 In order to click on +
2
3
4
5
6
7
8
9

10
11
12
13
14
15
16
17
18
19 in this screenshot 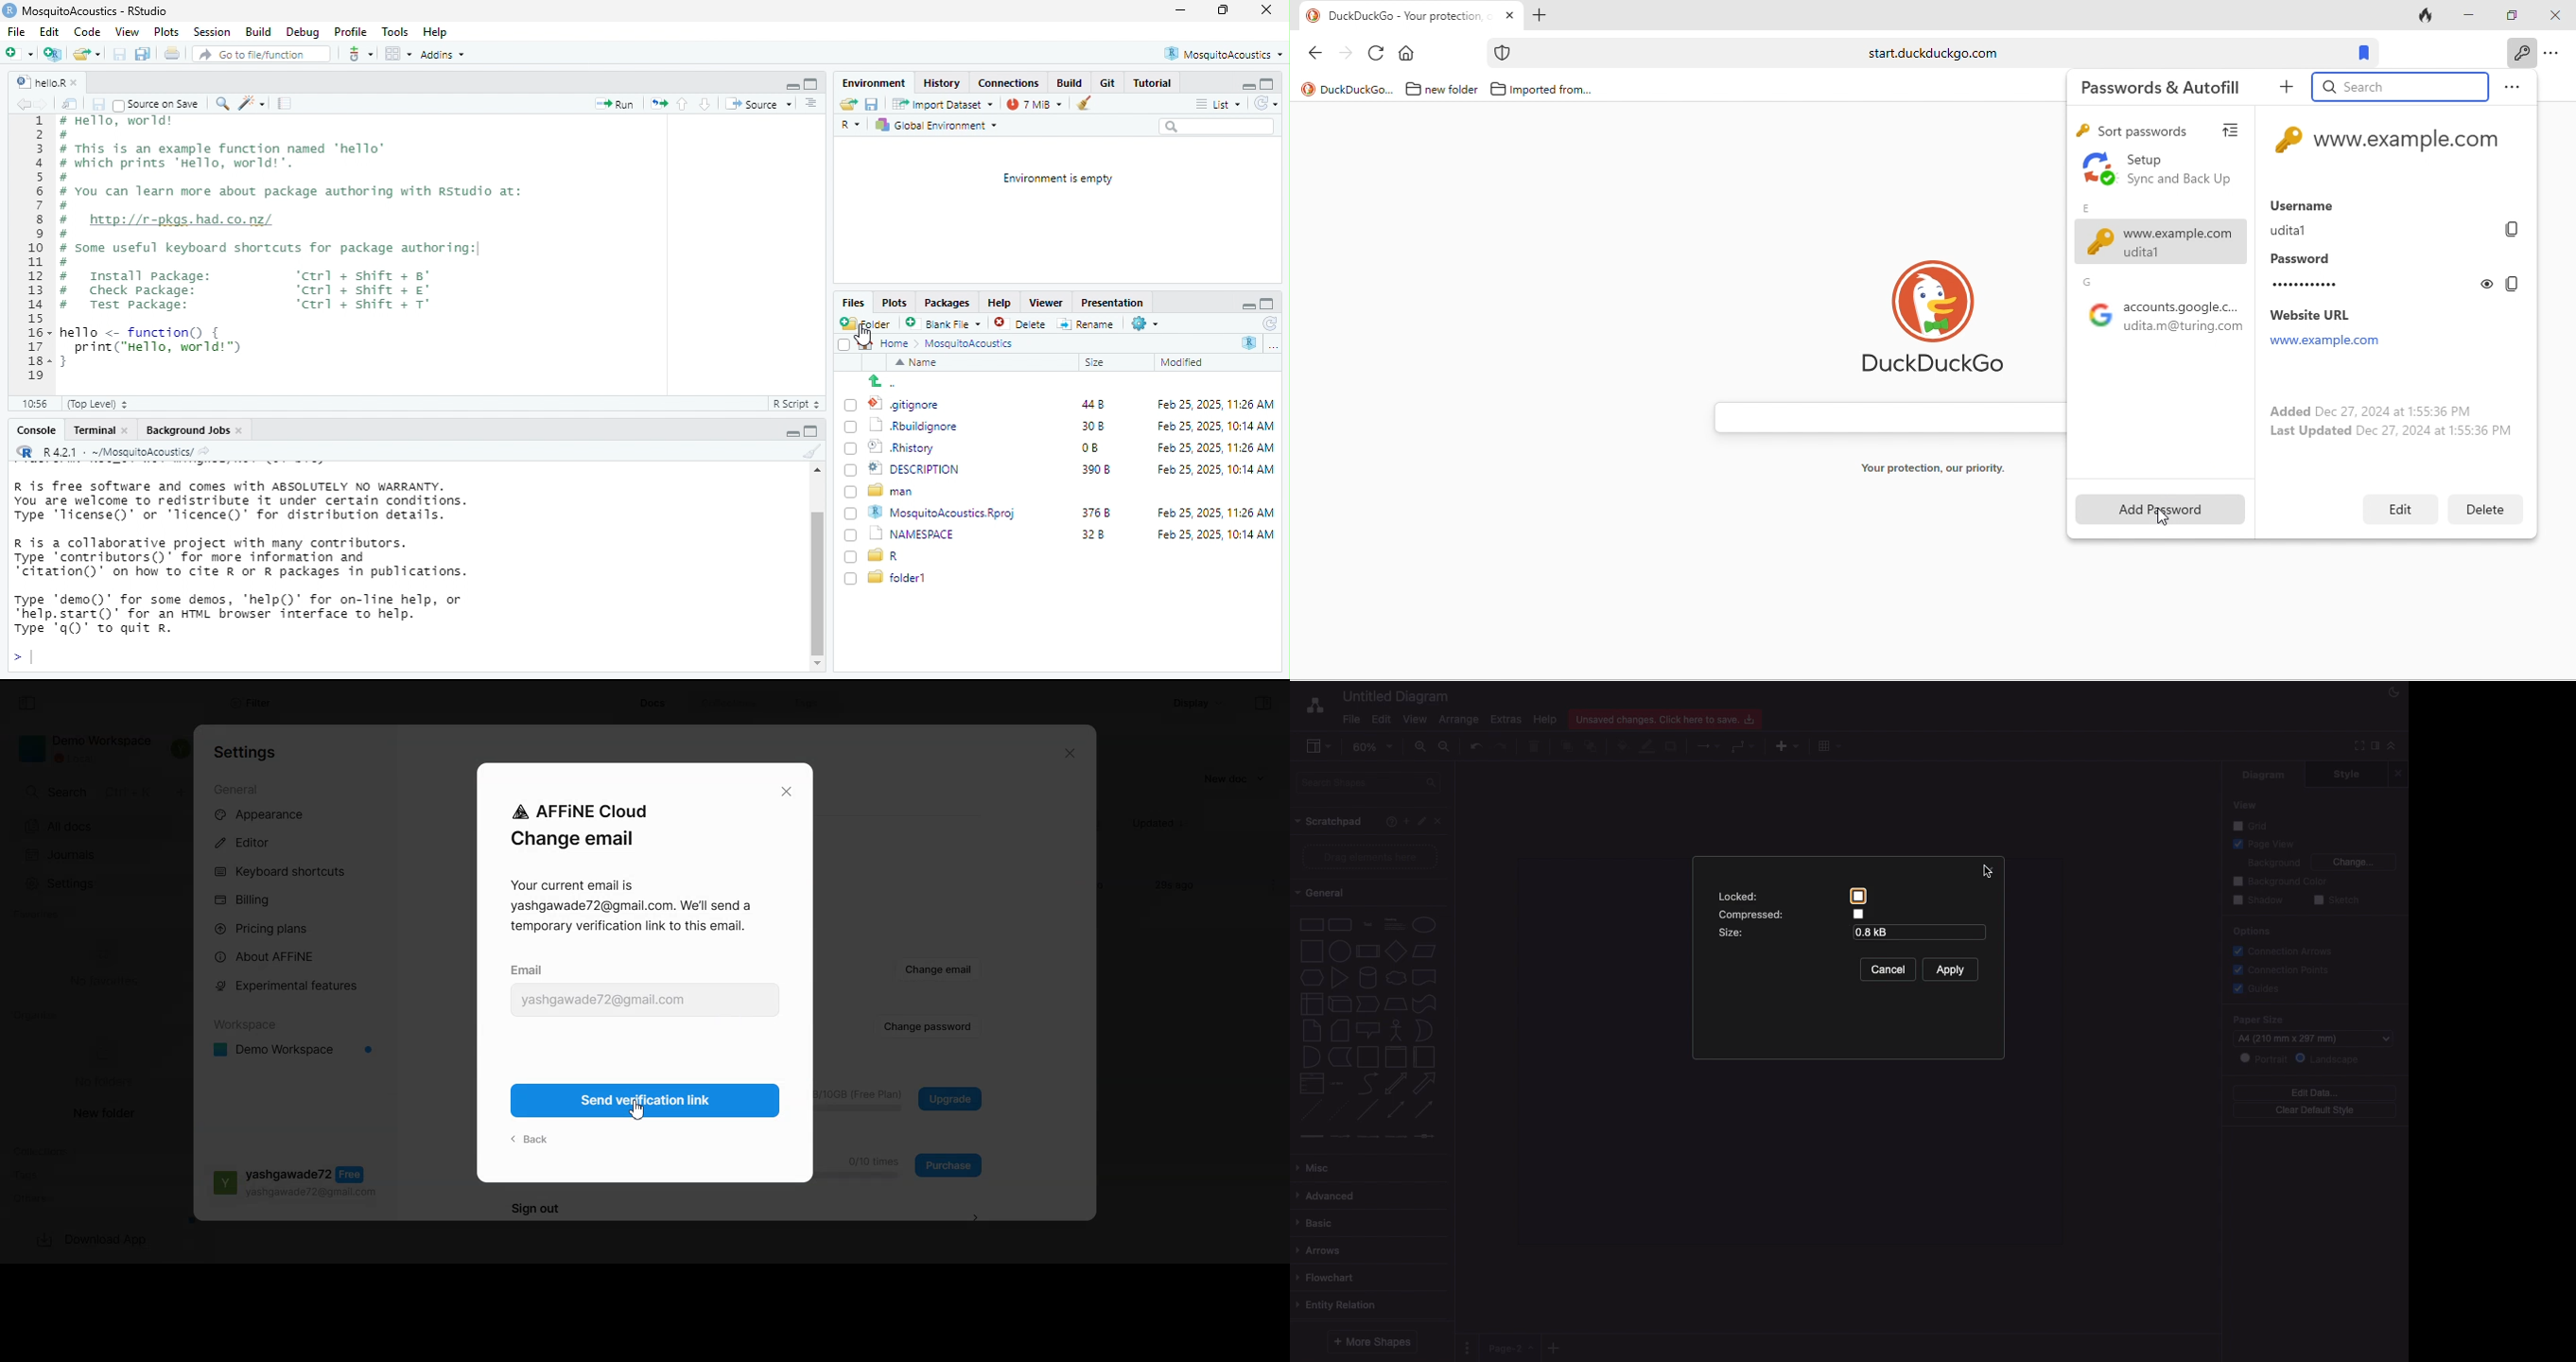, I will do `click(32, 253)`.